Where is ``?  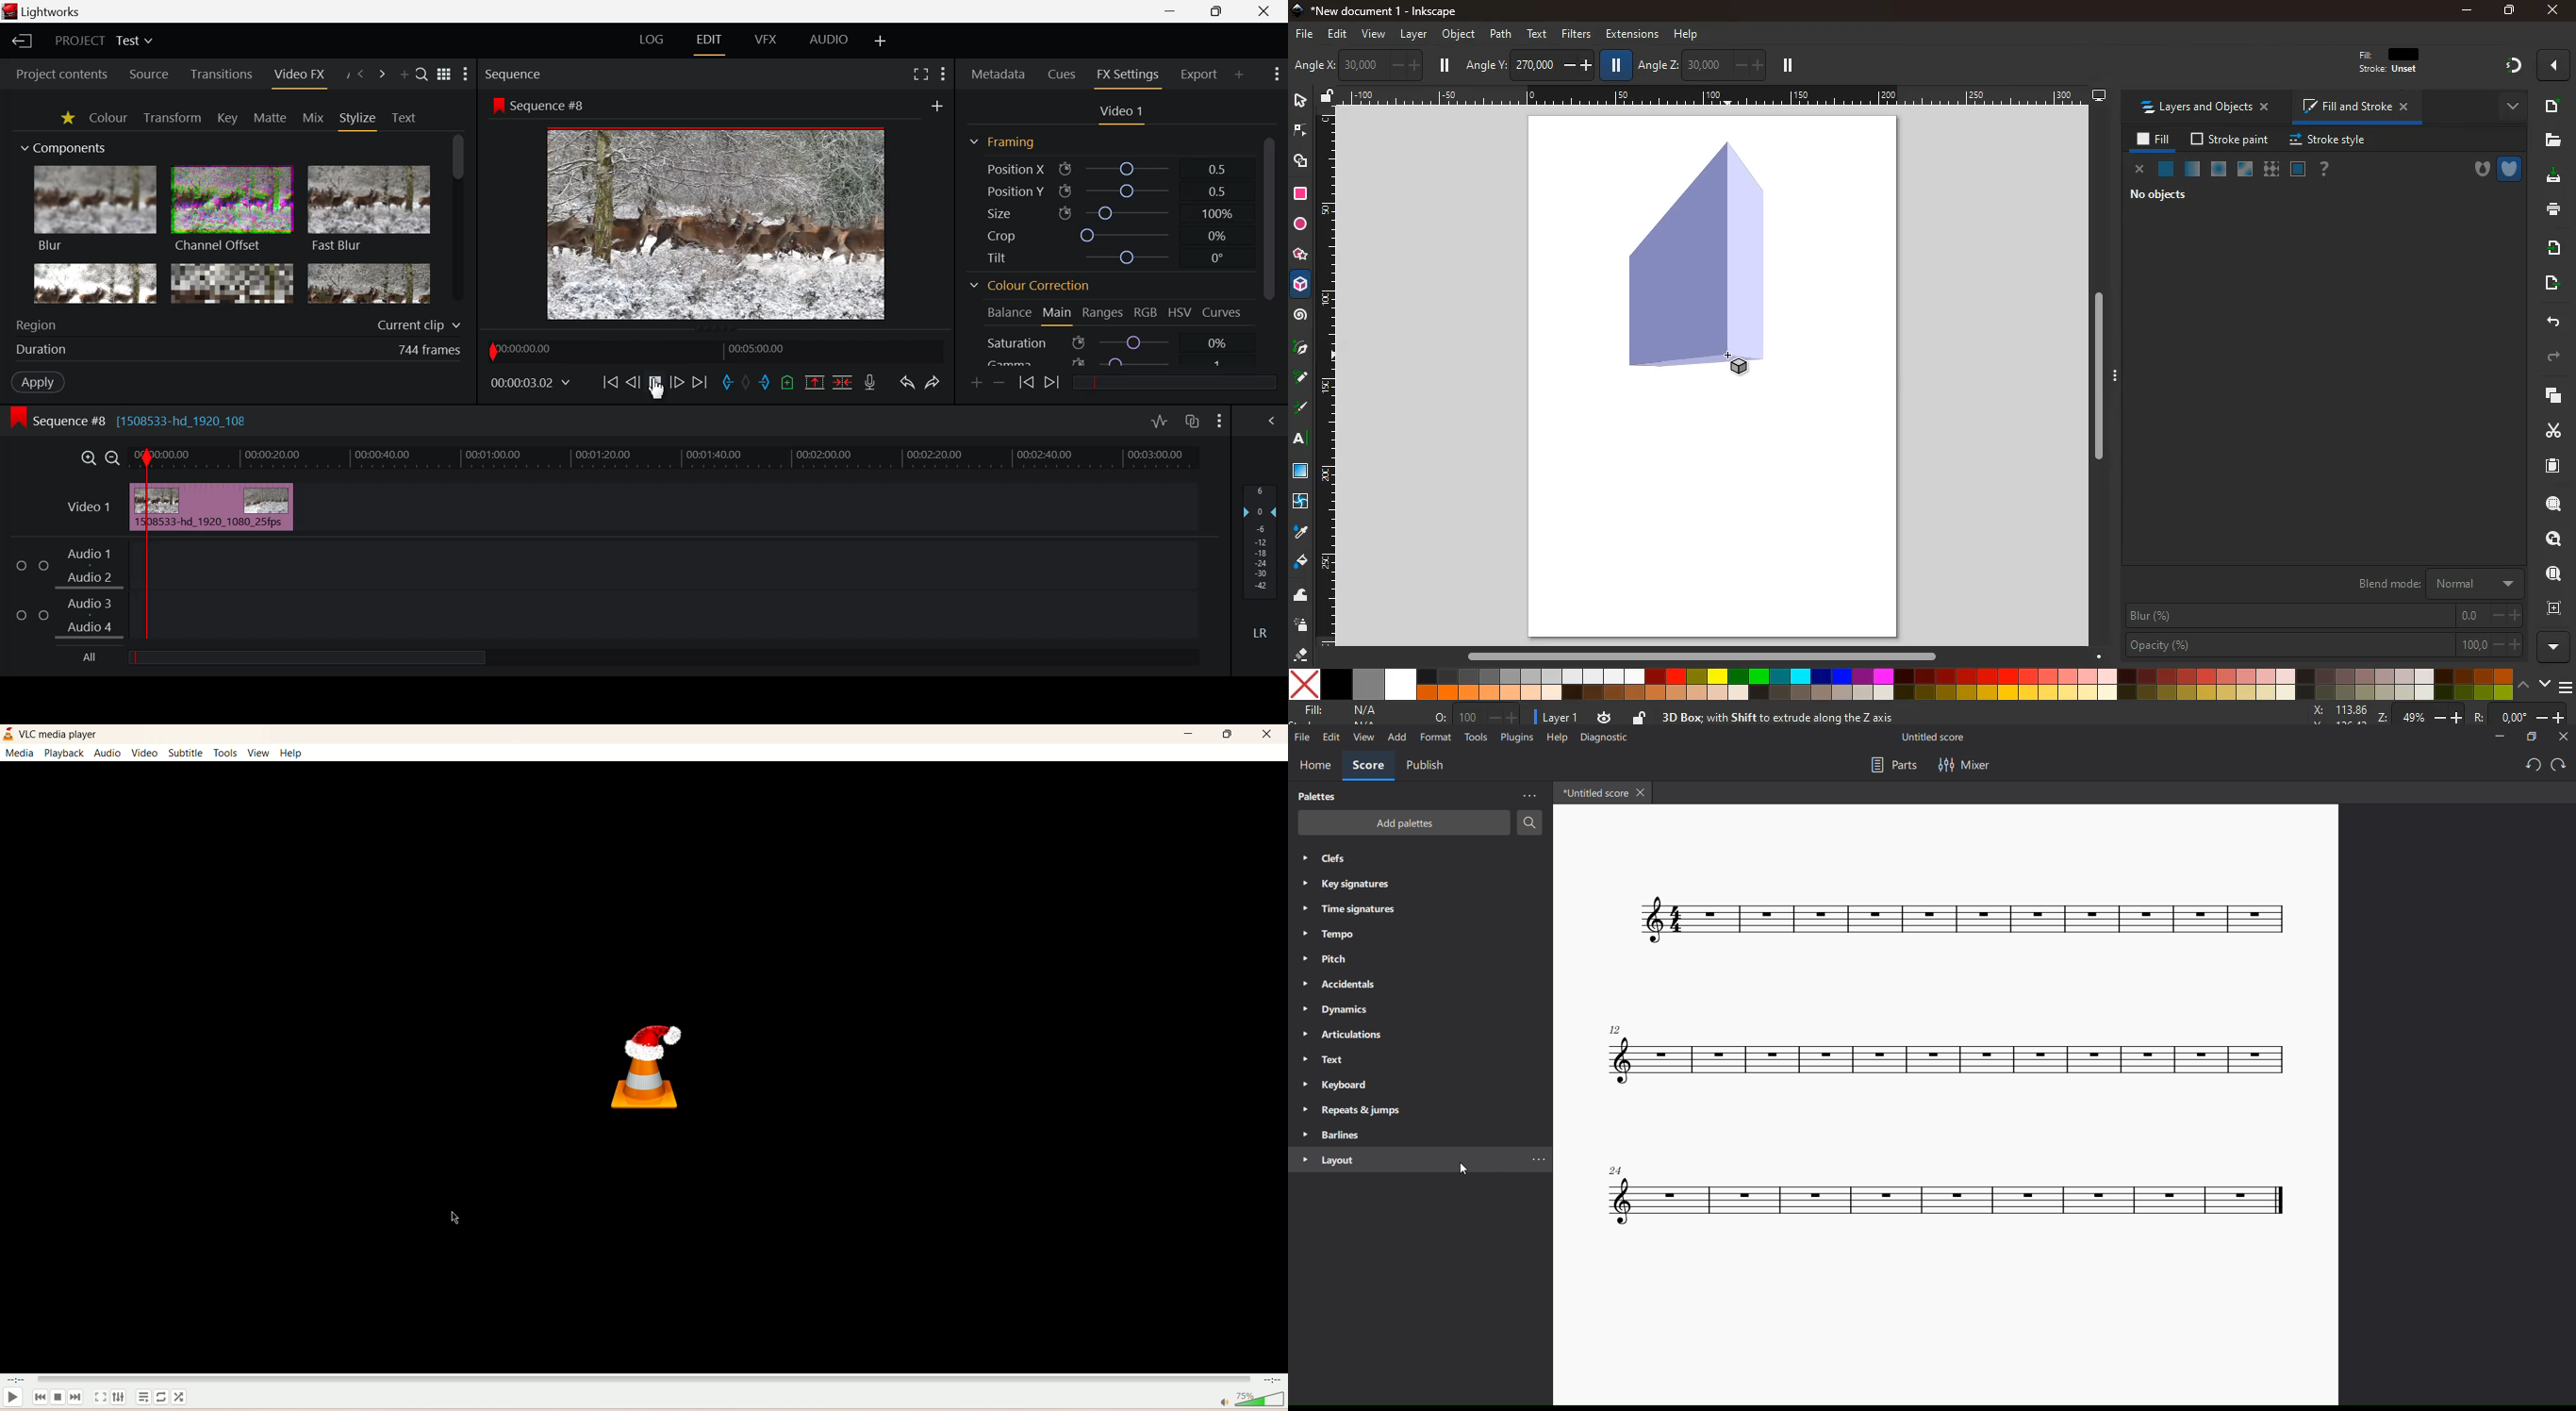  is located at coordinates (2483, 715).